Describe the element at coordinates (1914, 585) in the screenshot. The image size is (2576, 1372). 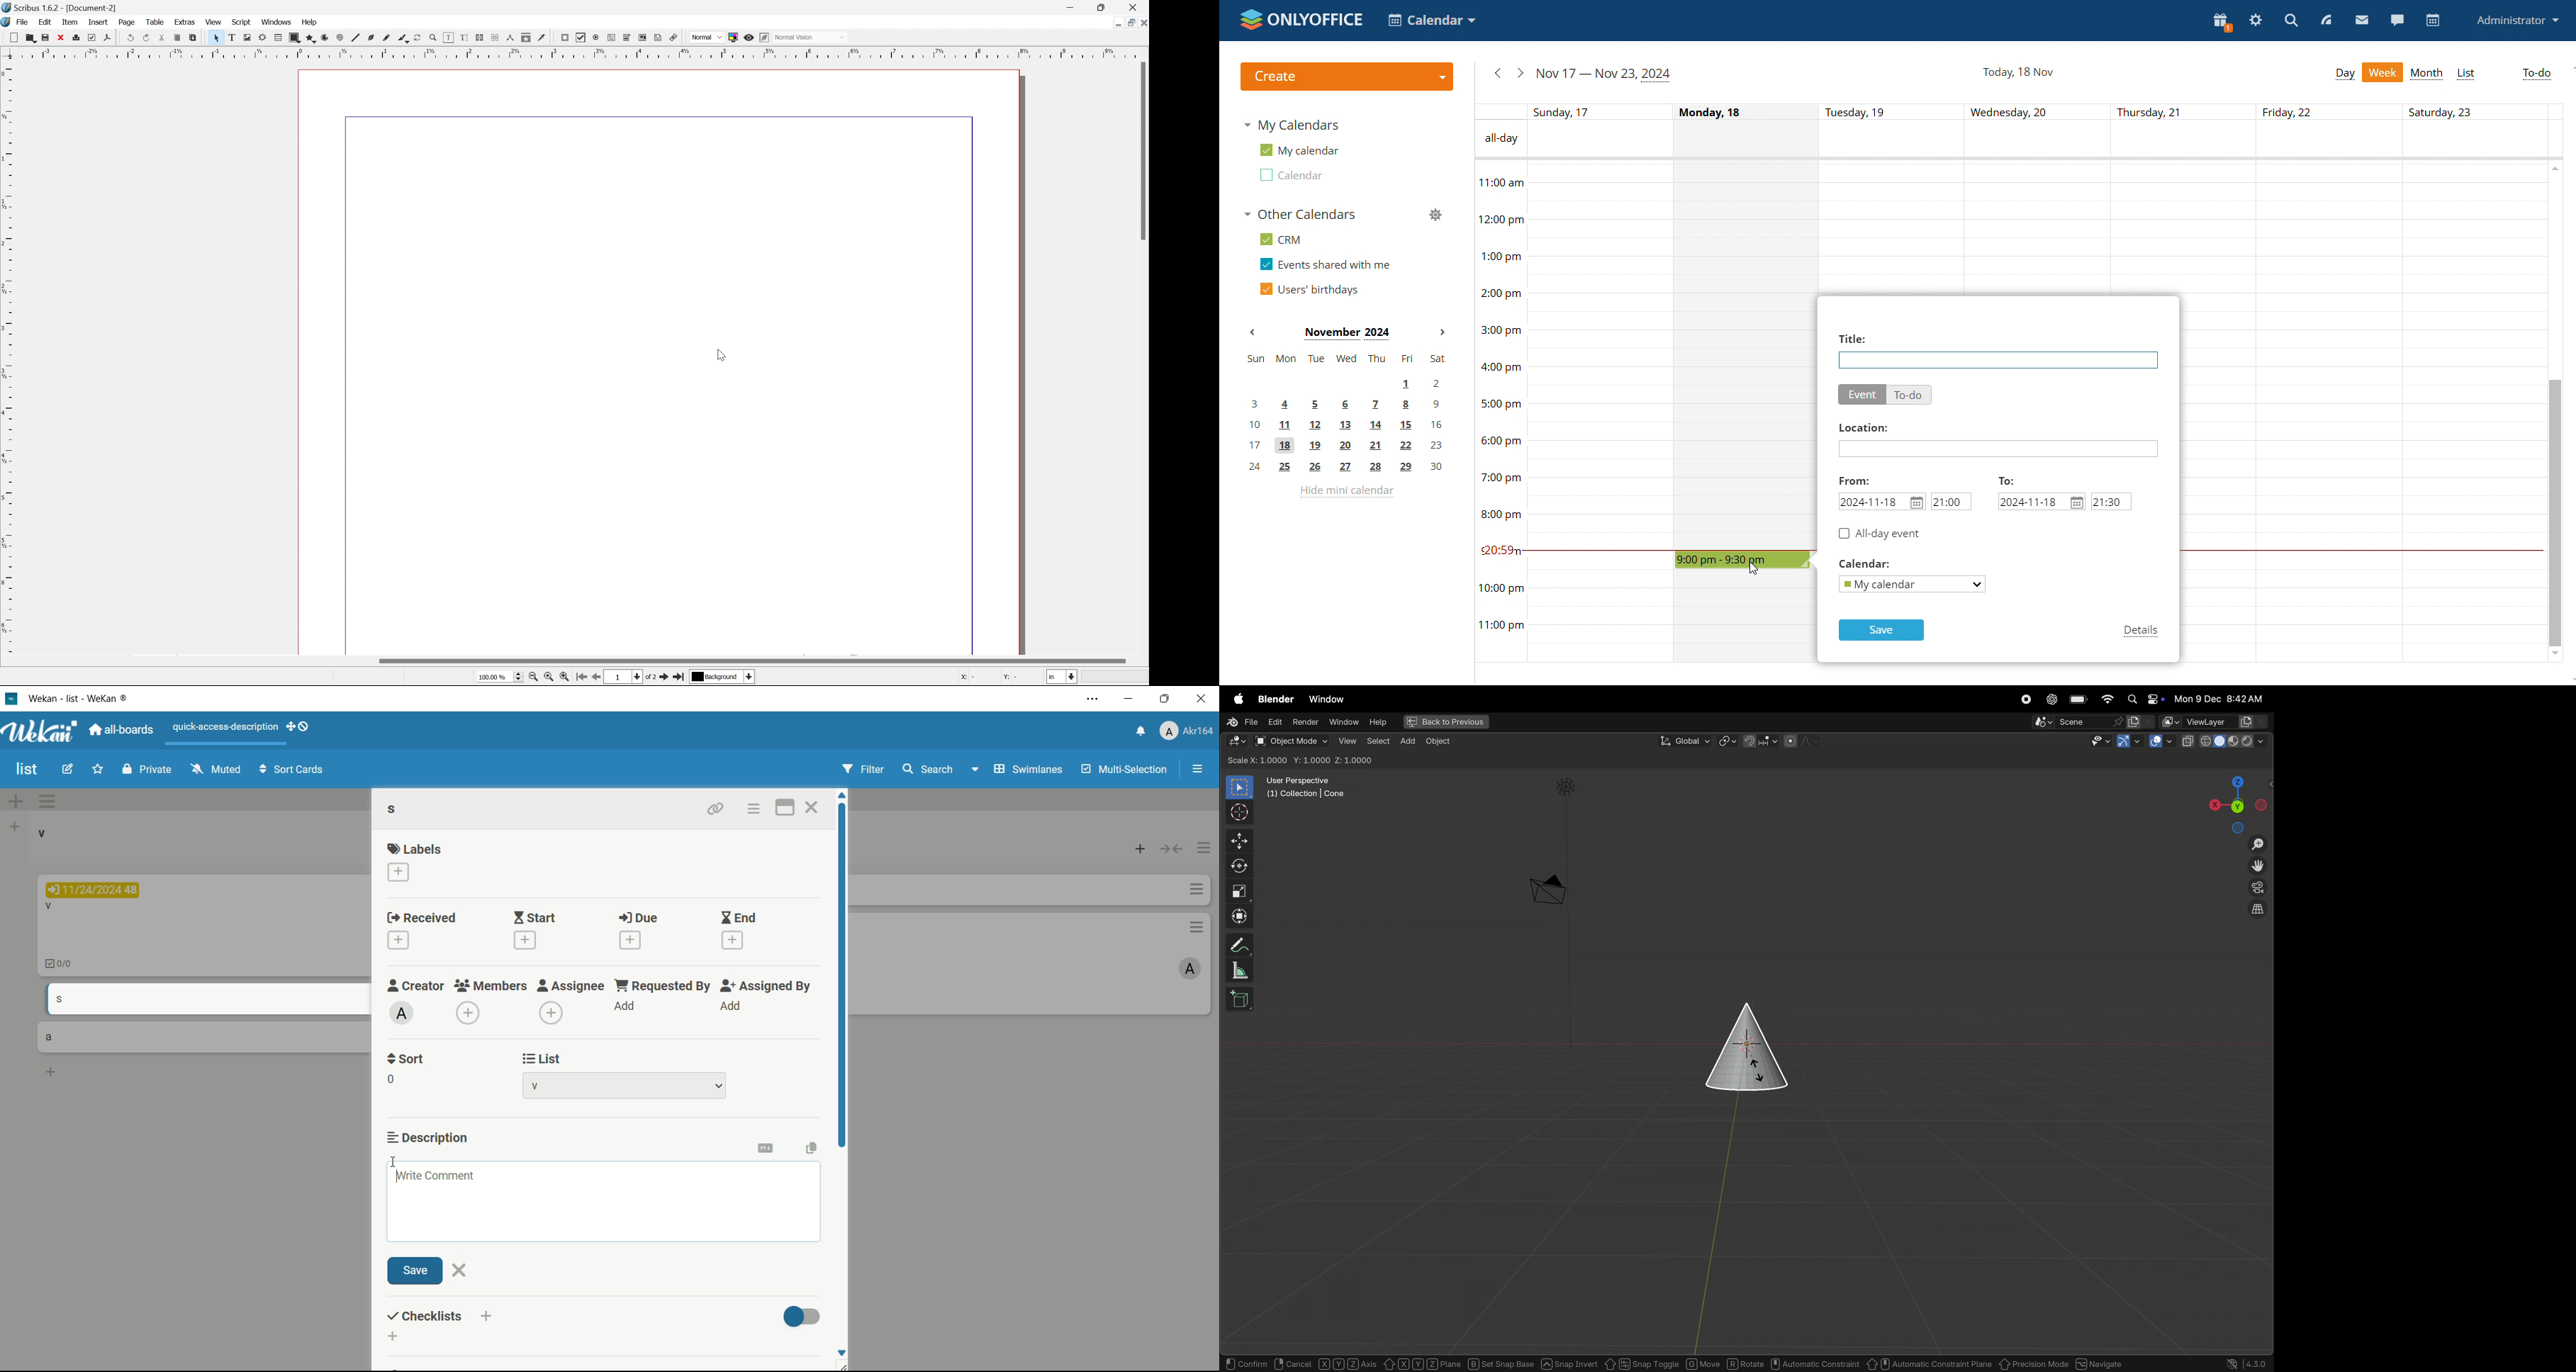
I see `select calendar` at that location.